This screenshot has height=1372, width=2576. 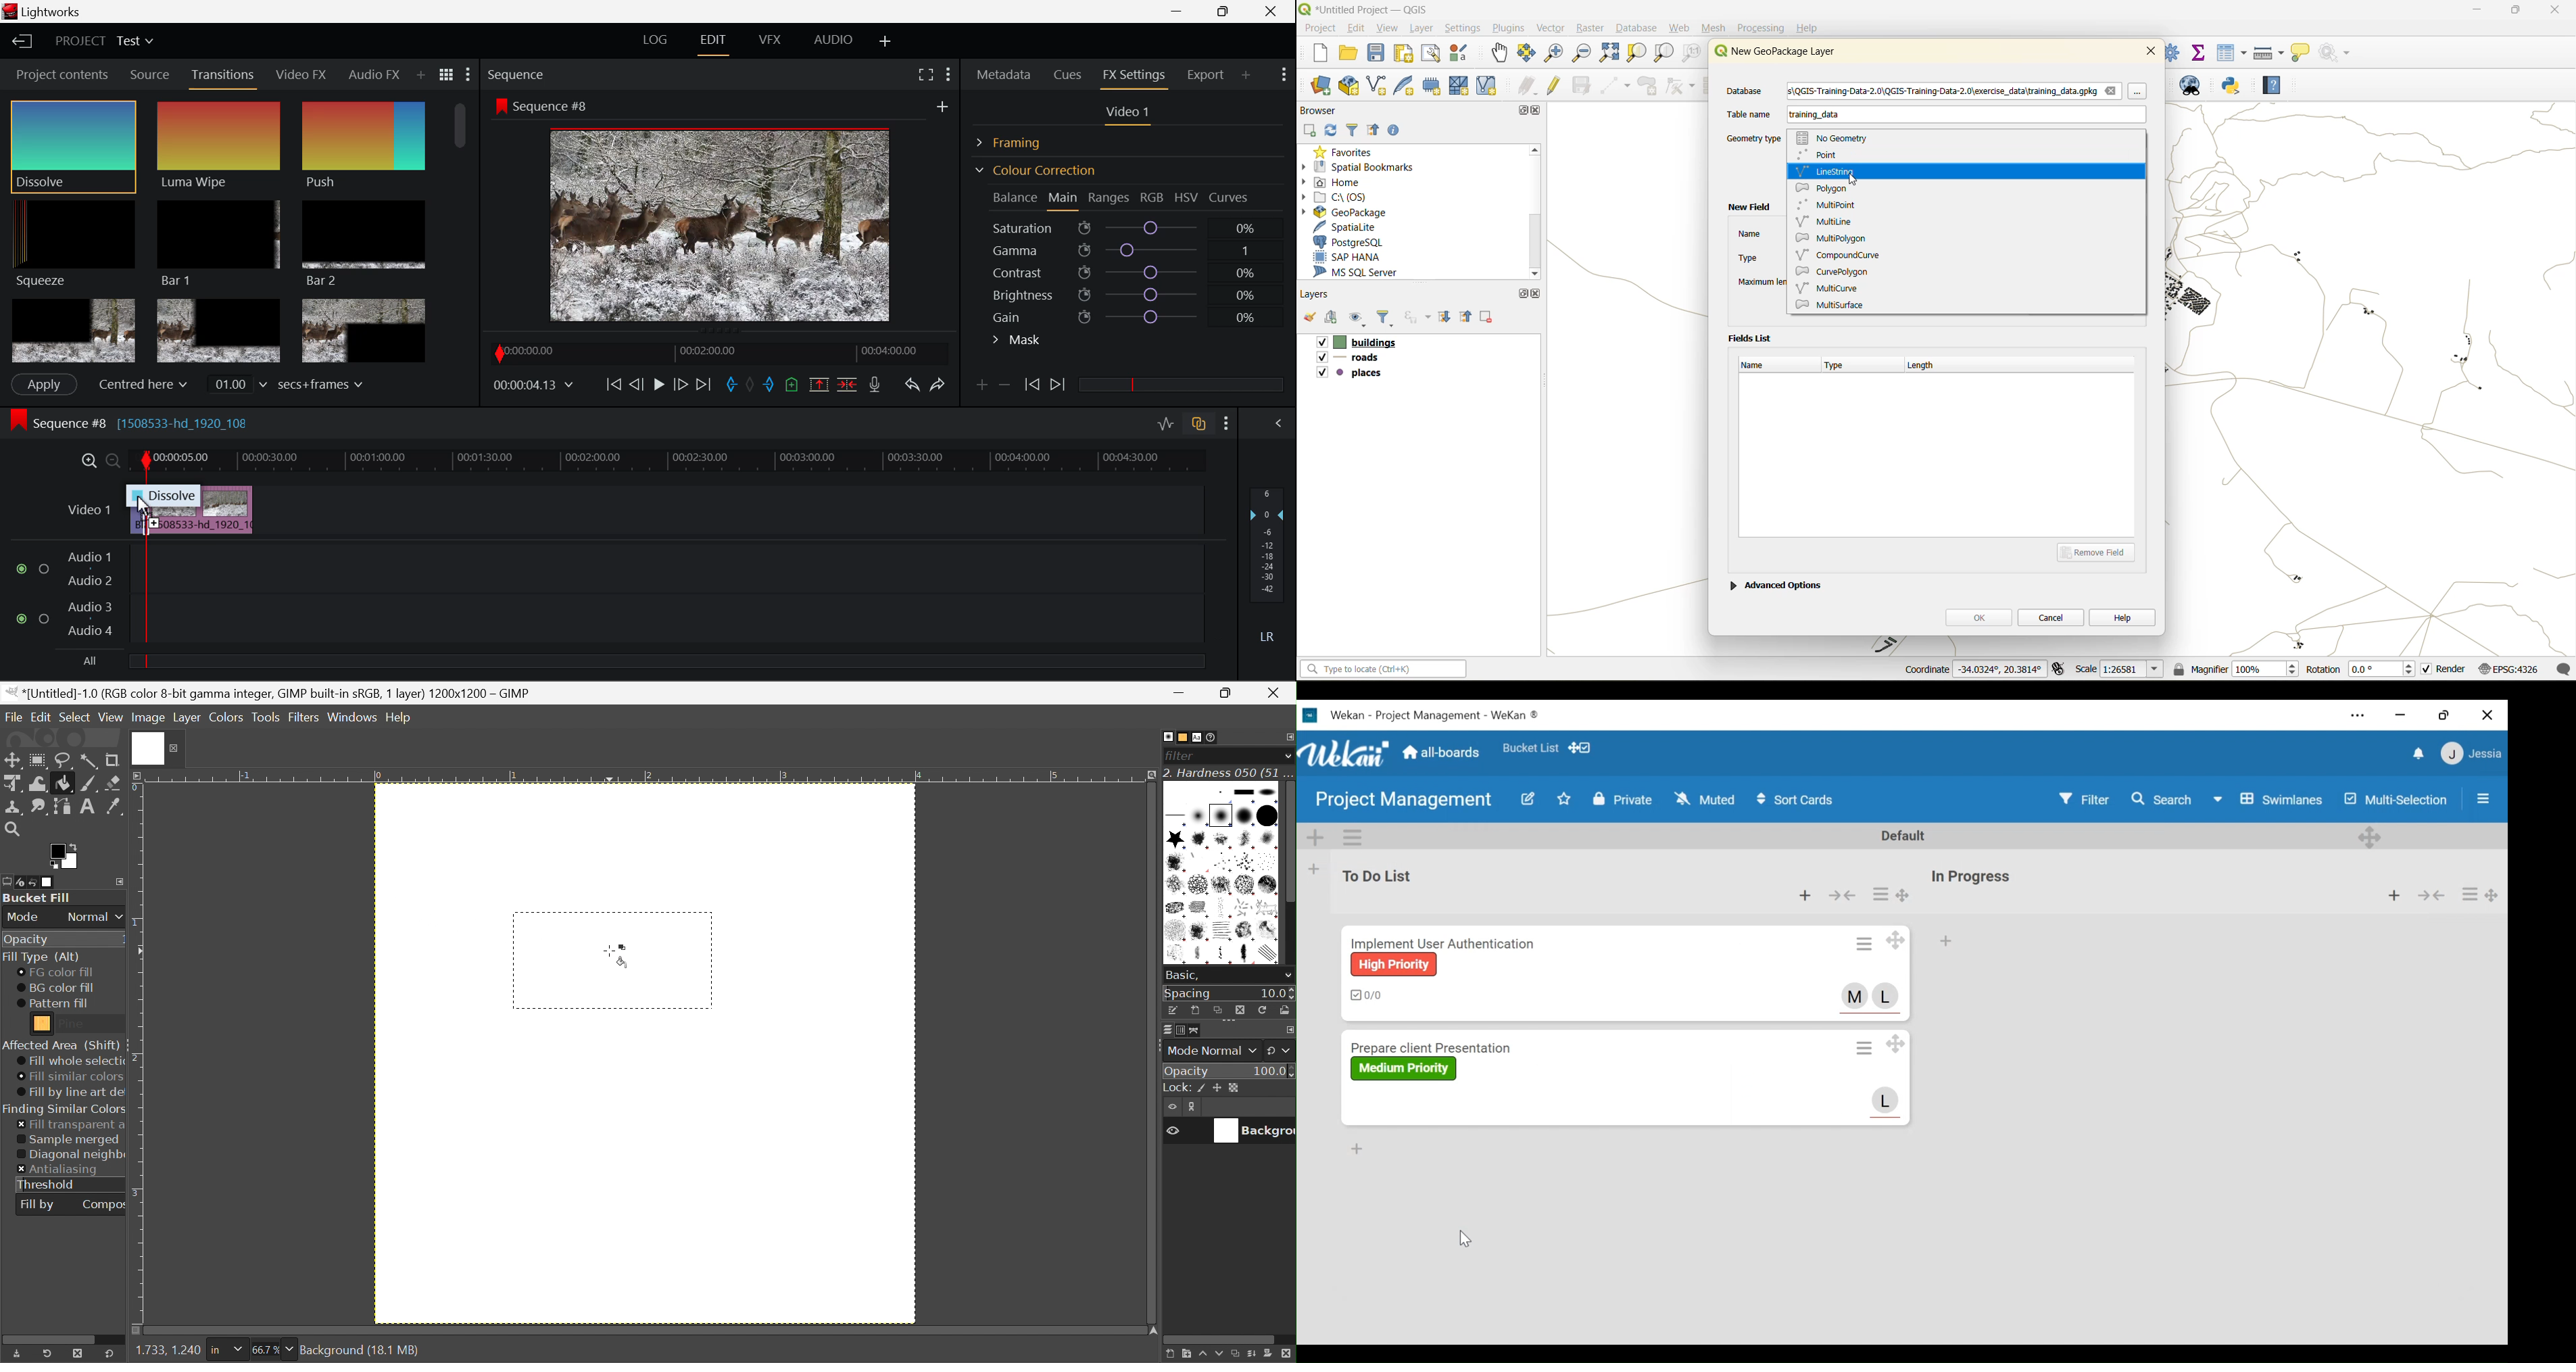 I want to click on Minimize, so click(x=1181, y=693).